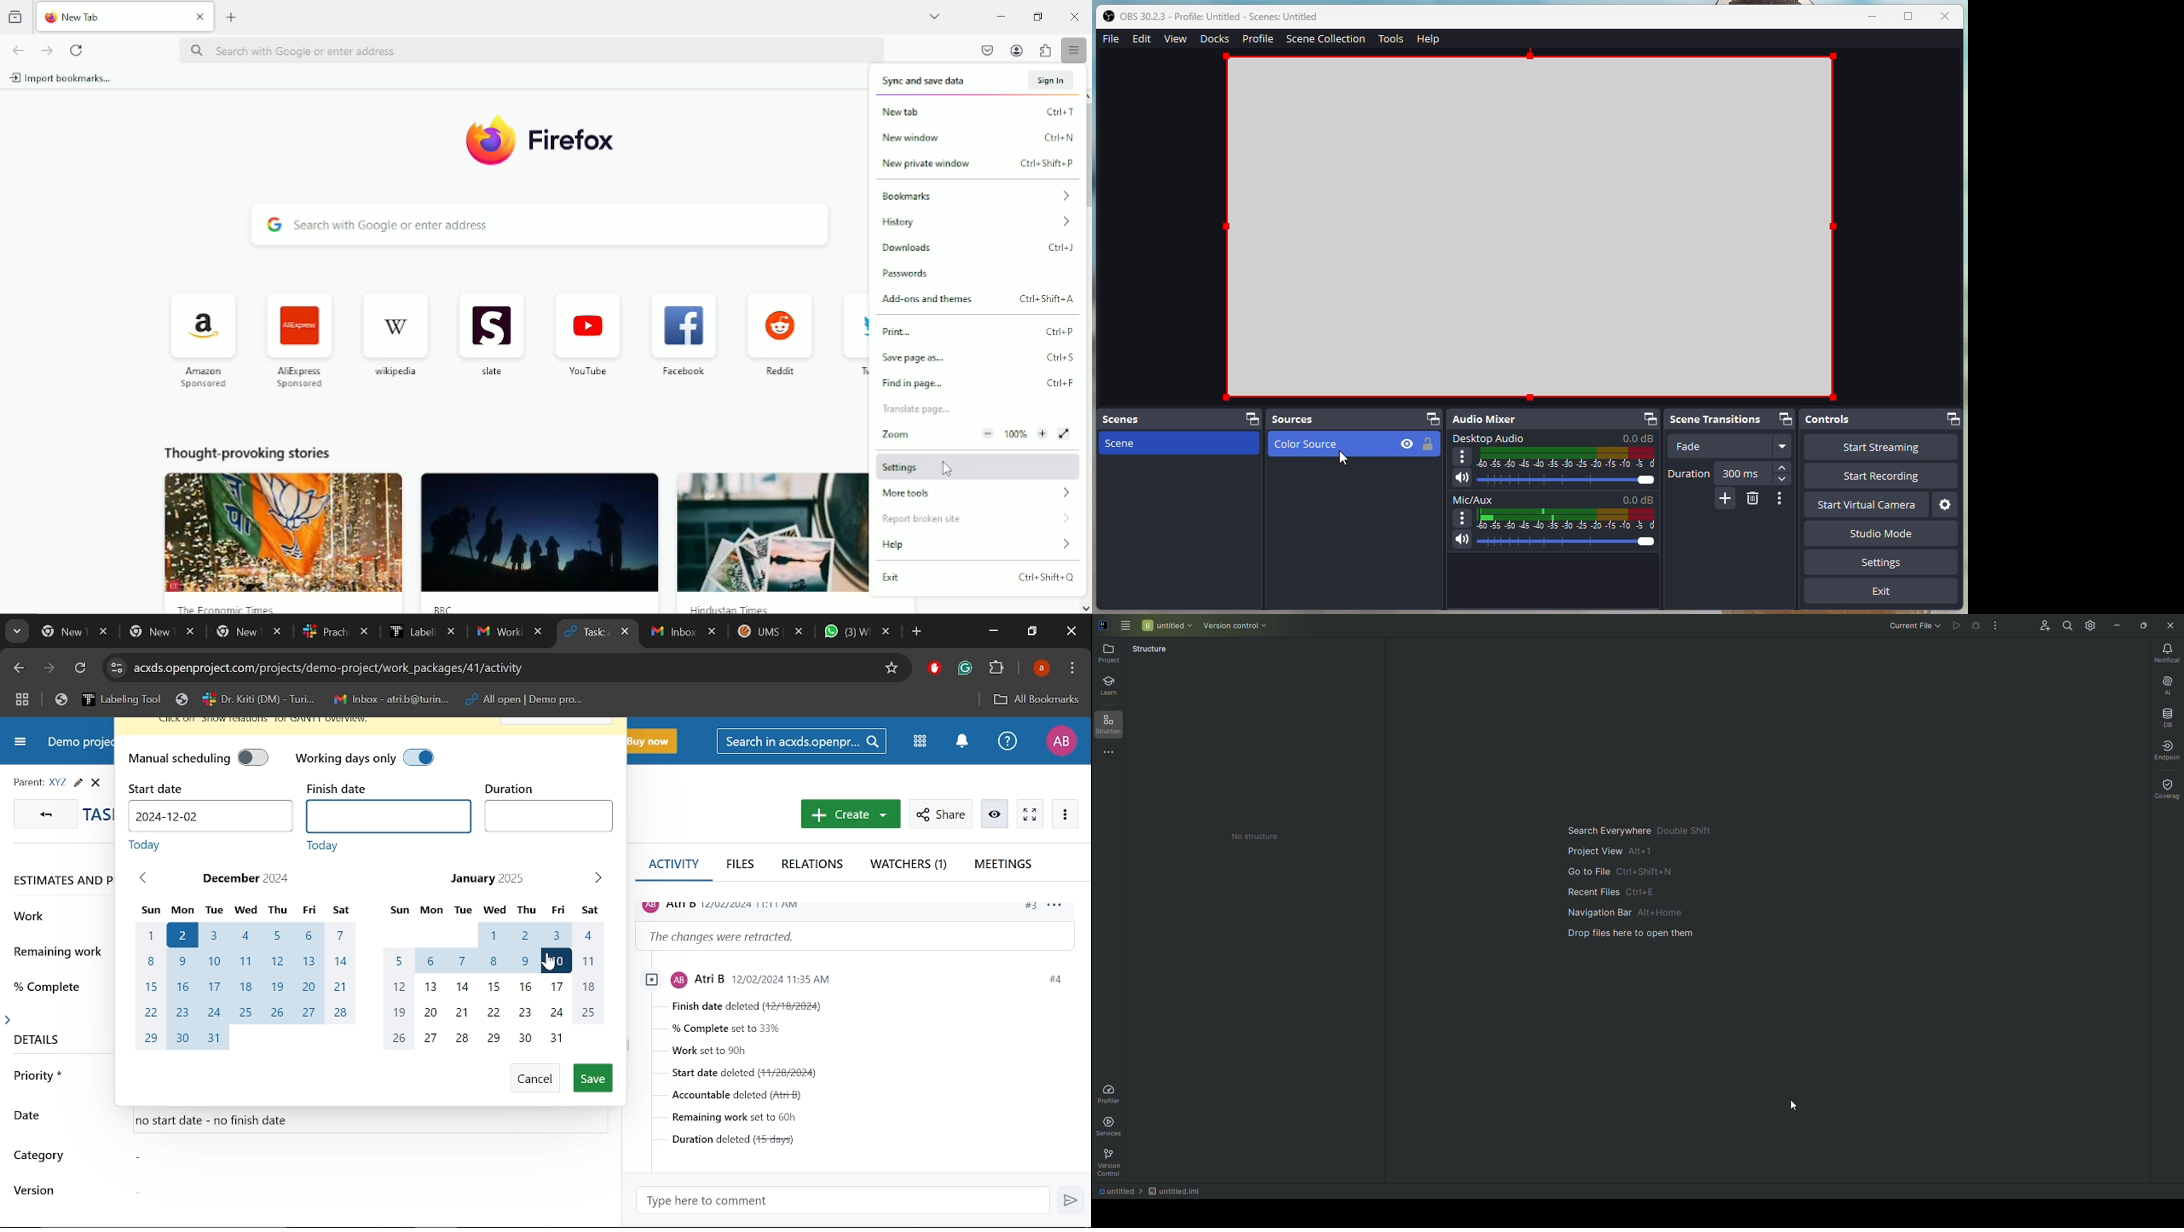  I want to click on Erase, so click(1753, 500).